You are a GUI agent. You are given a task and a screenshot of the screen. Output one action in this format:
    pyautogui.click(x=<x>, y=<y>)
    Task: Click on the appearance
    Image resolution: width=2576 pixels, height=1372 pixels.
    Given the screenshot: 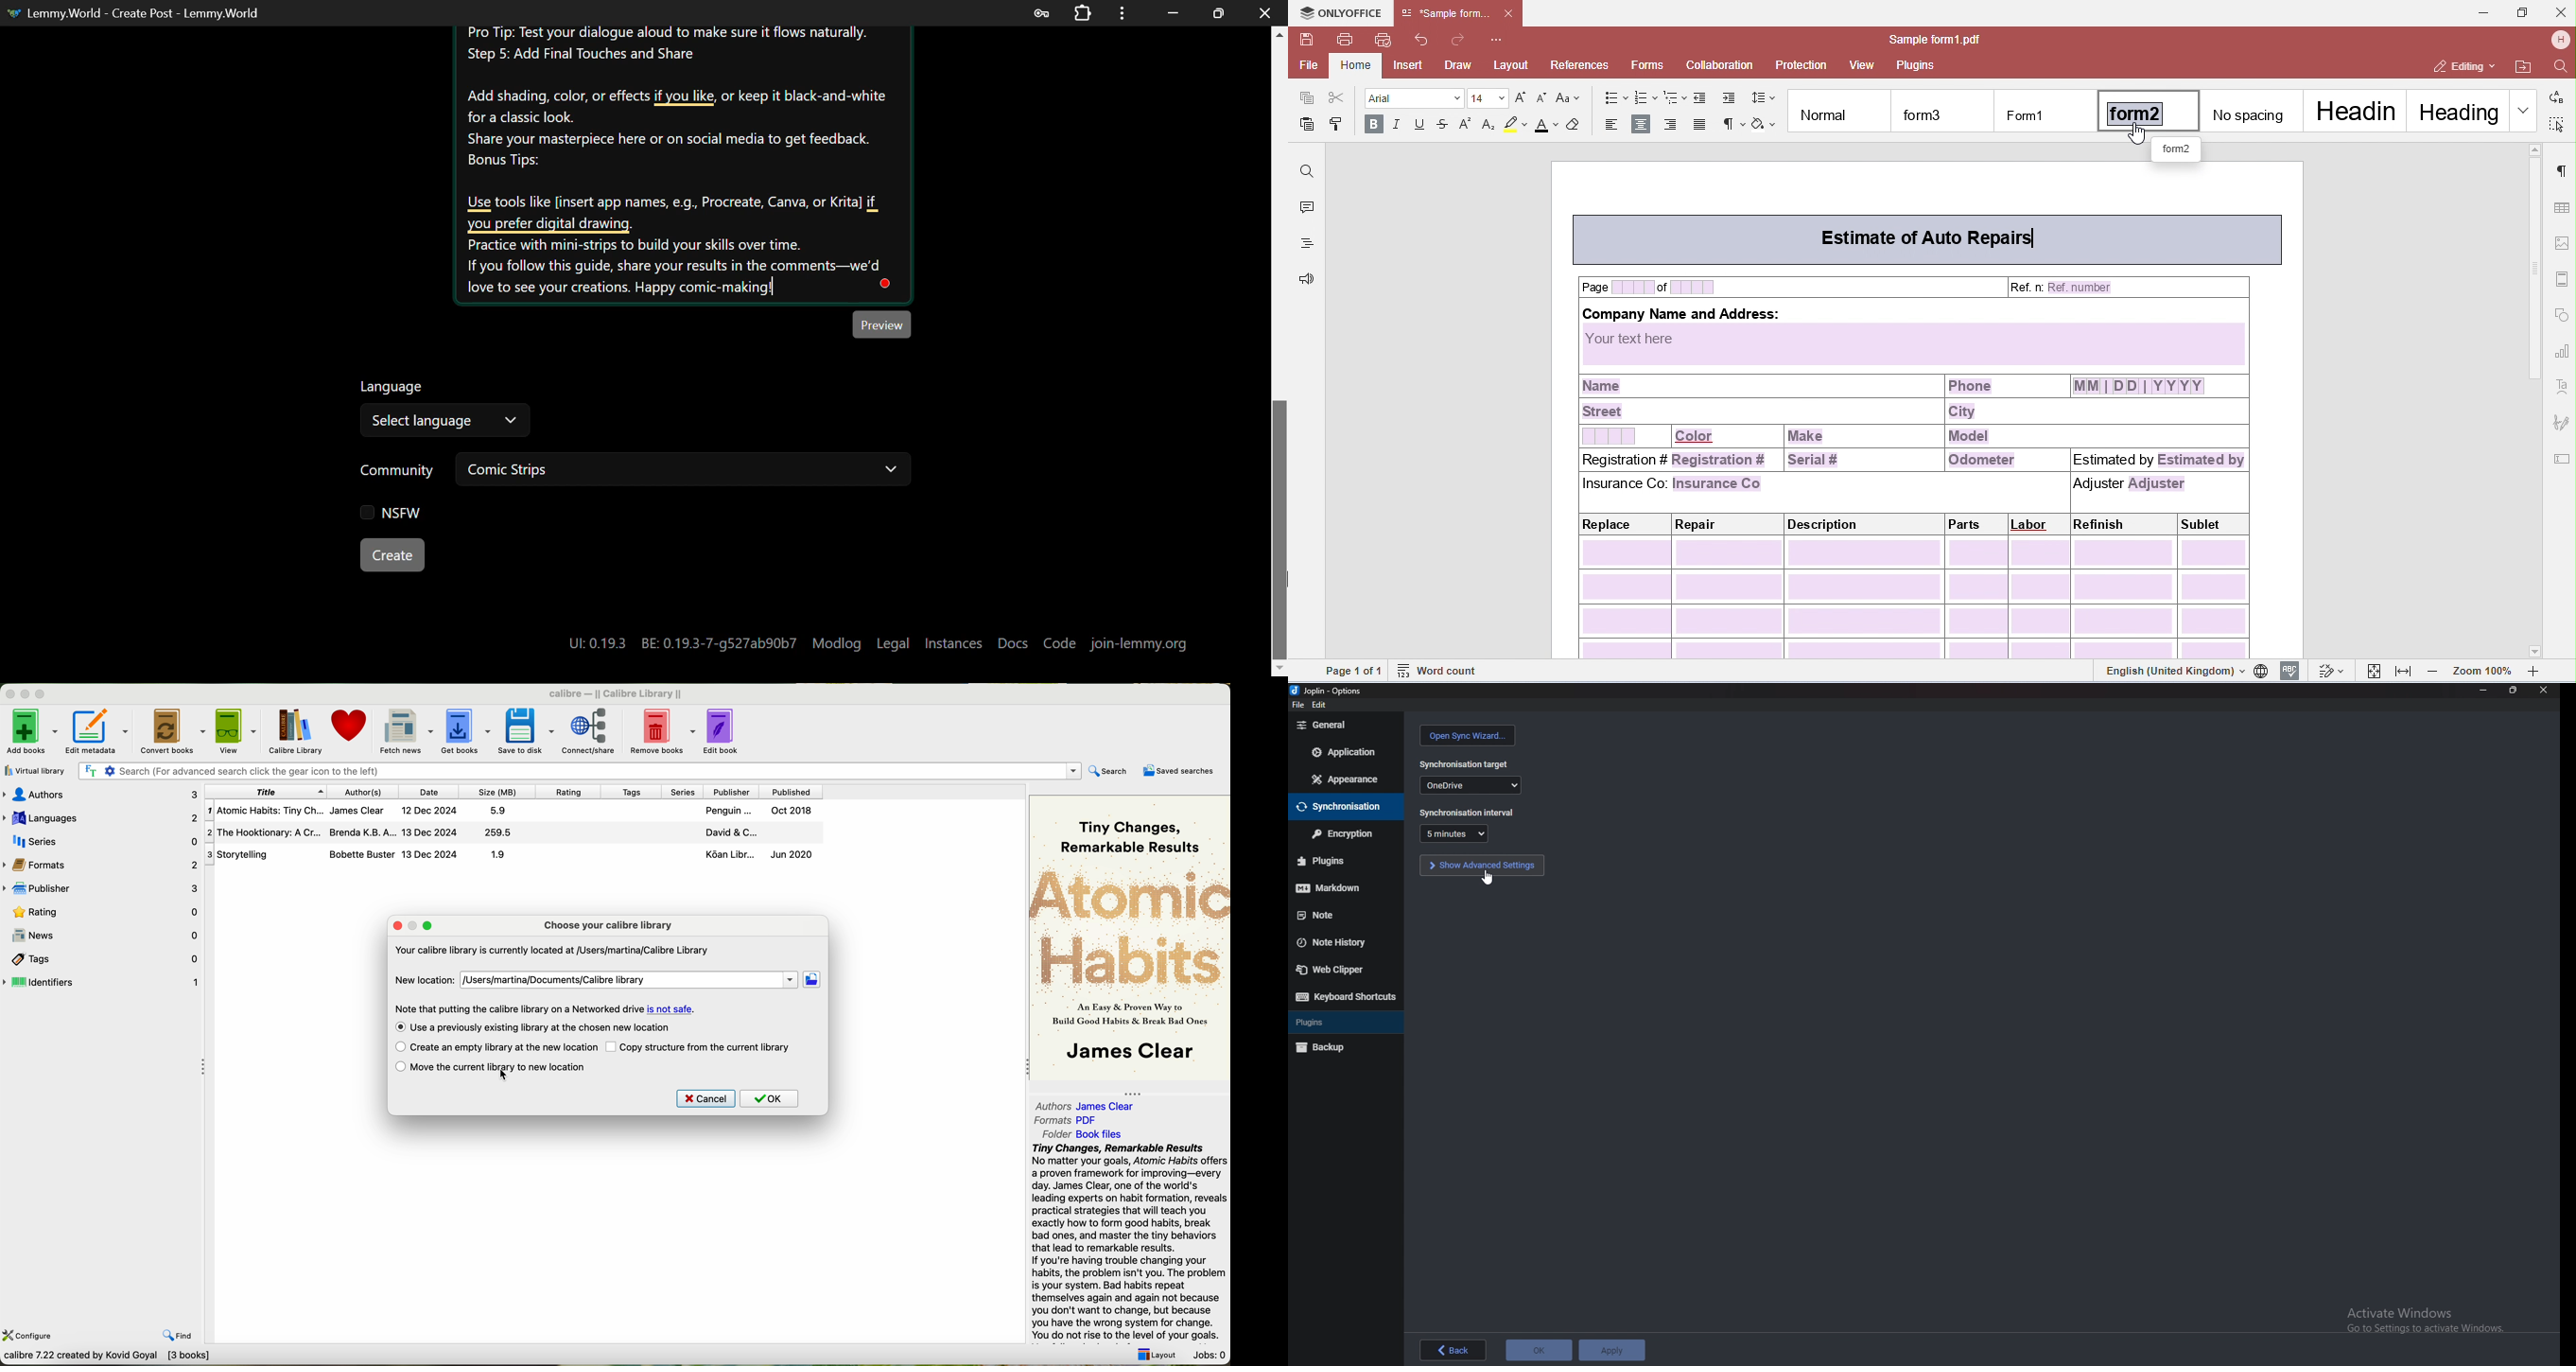 What is the action you would take?
    pyautogui.click(x=1348, y=778)
    